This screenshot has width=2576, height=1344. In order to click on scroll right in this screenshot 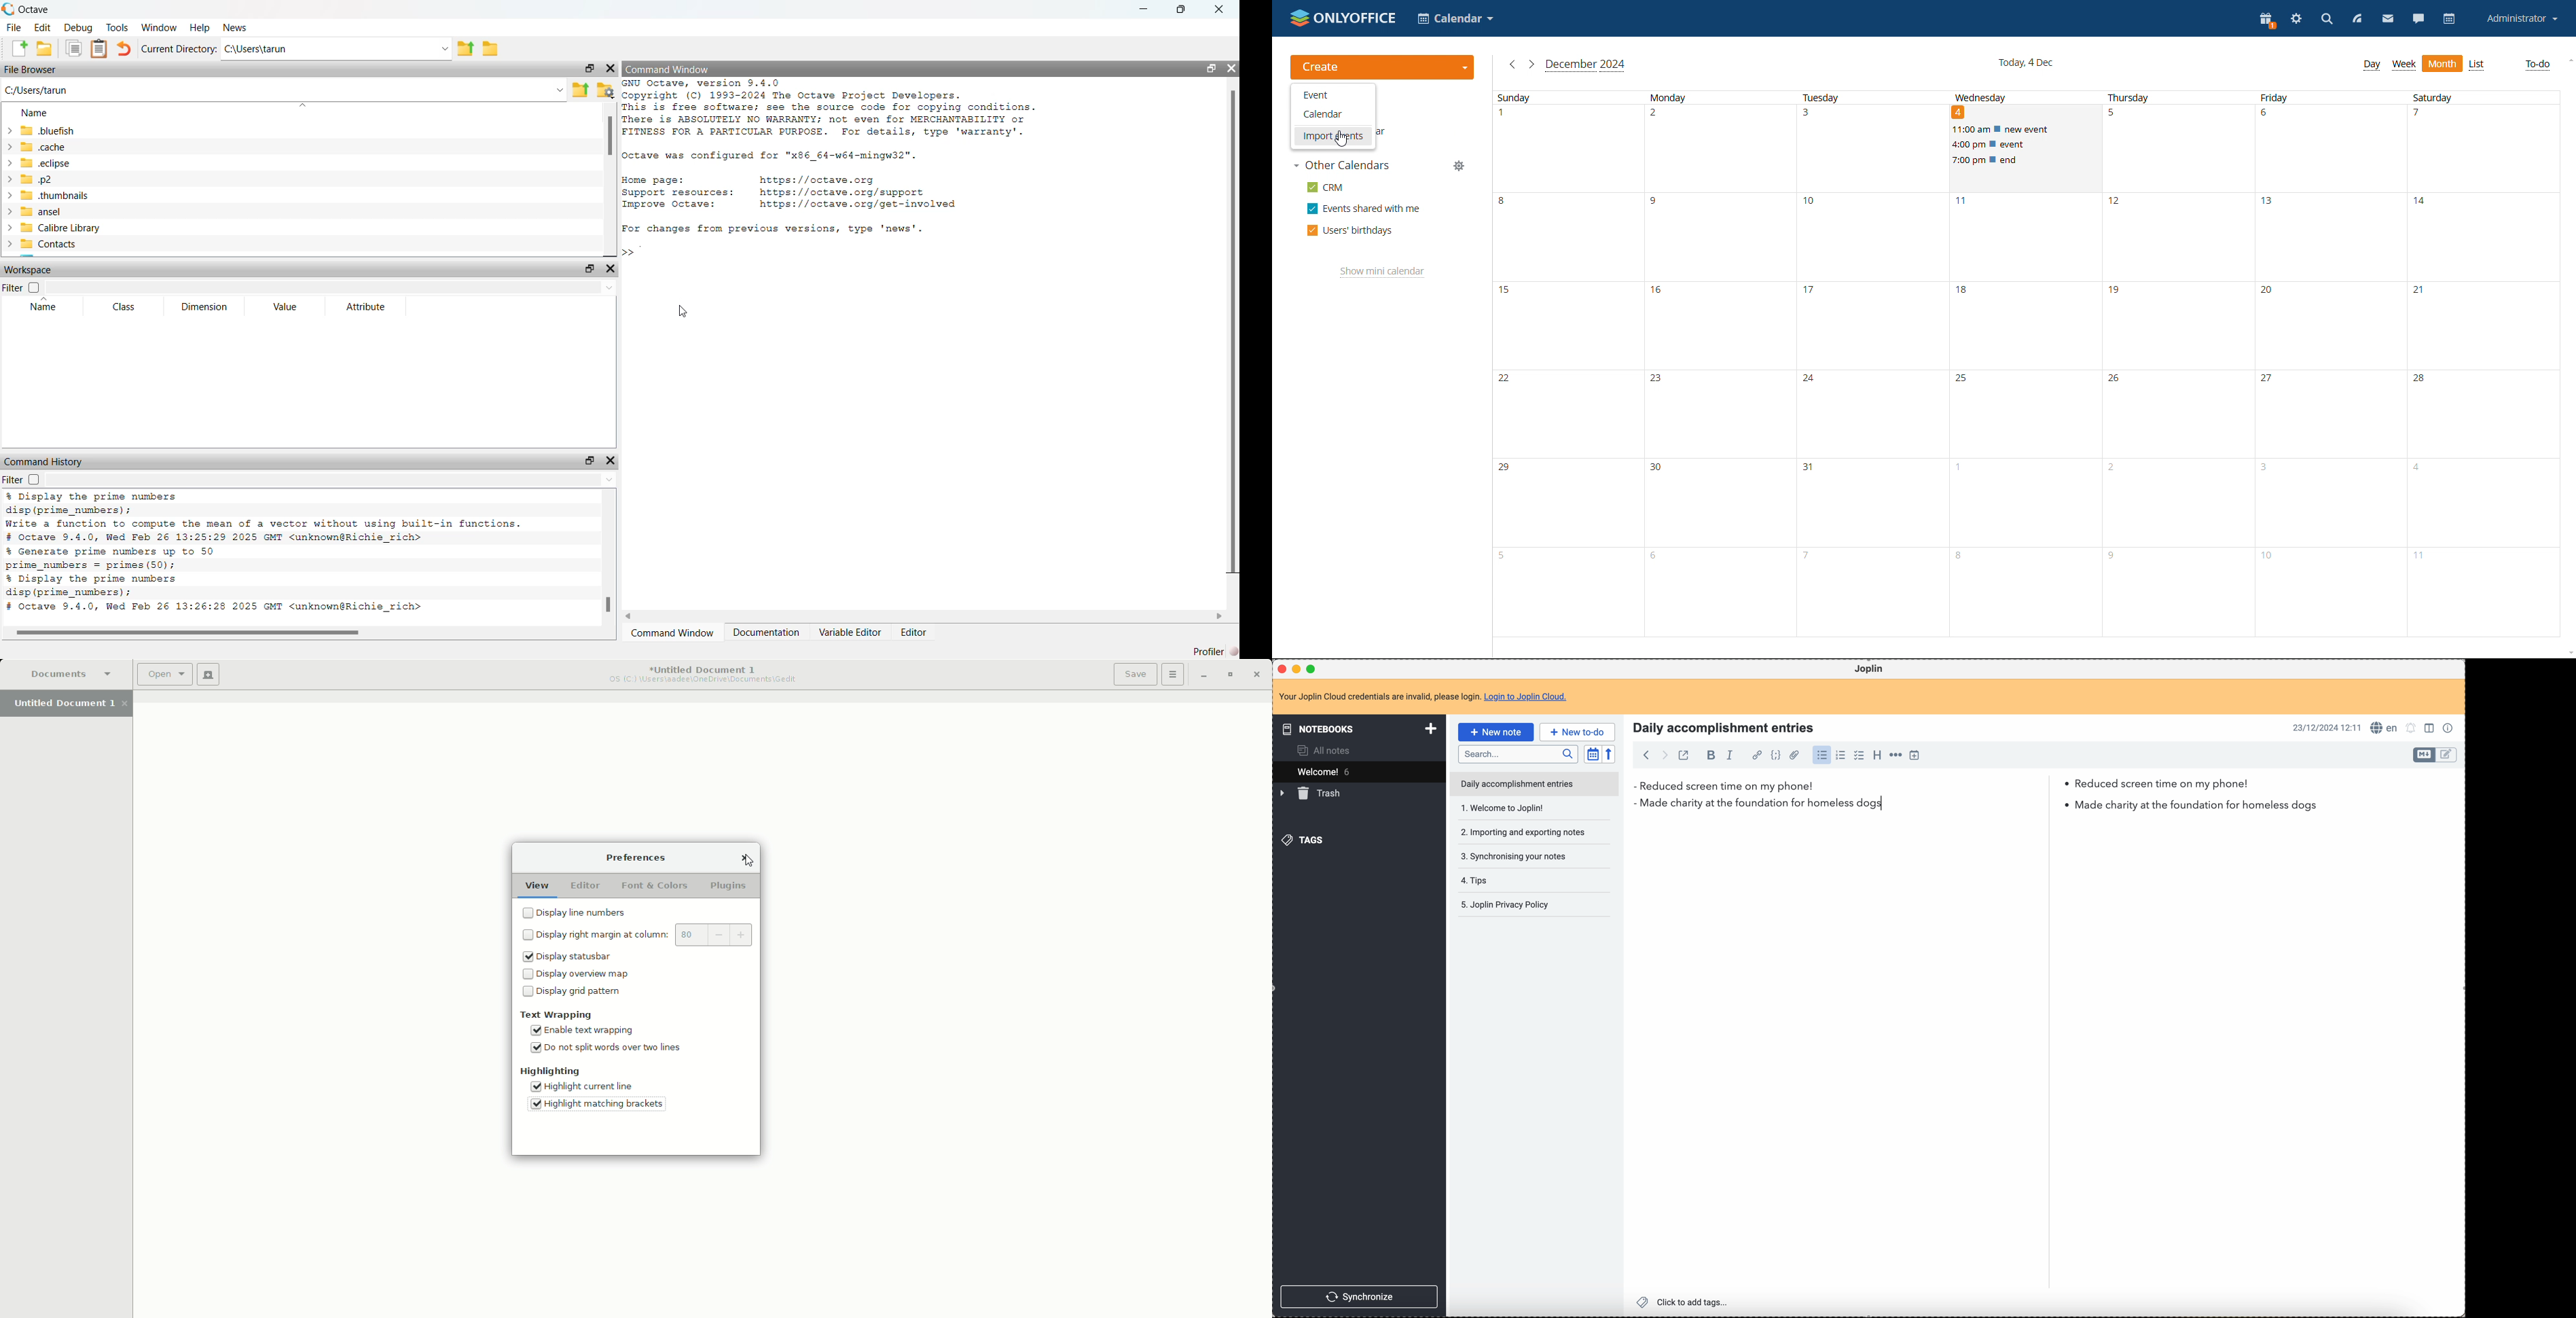, I will do `click(1221, 616)`.